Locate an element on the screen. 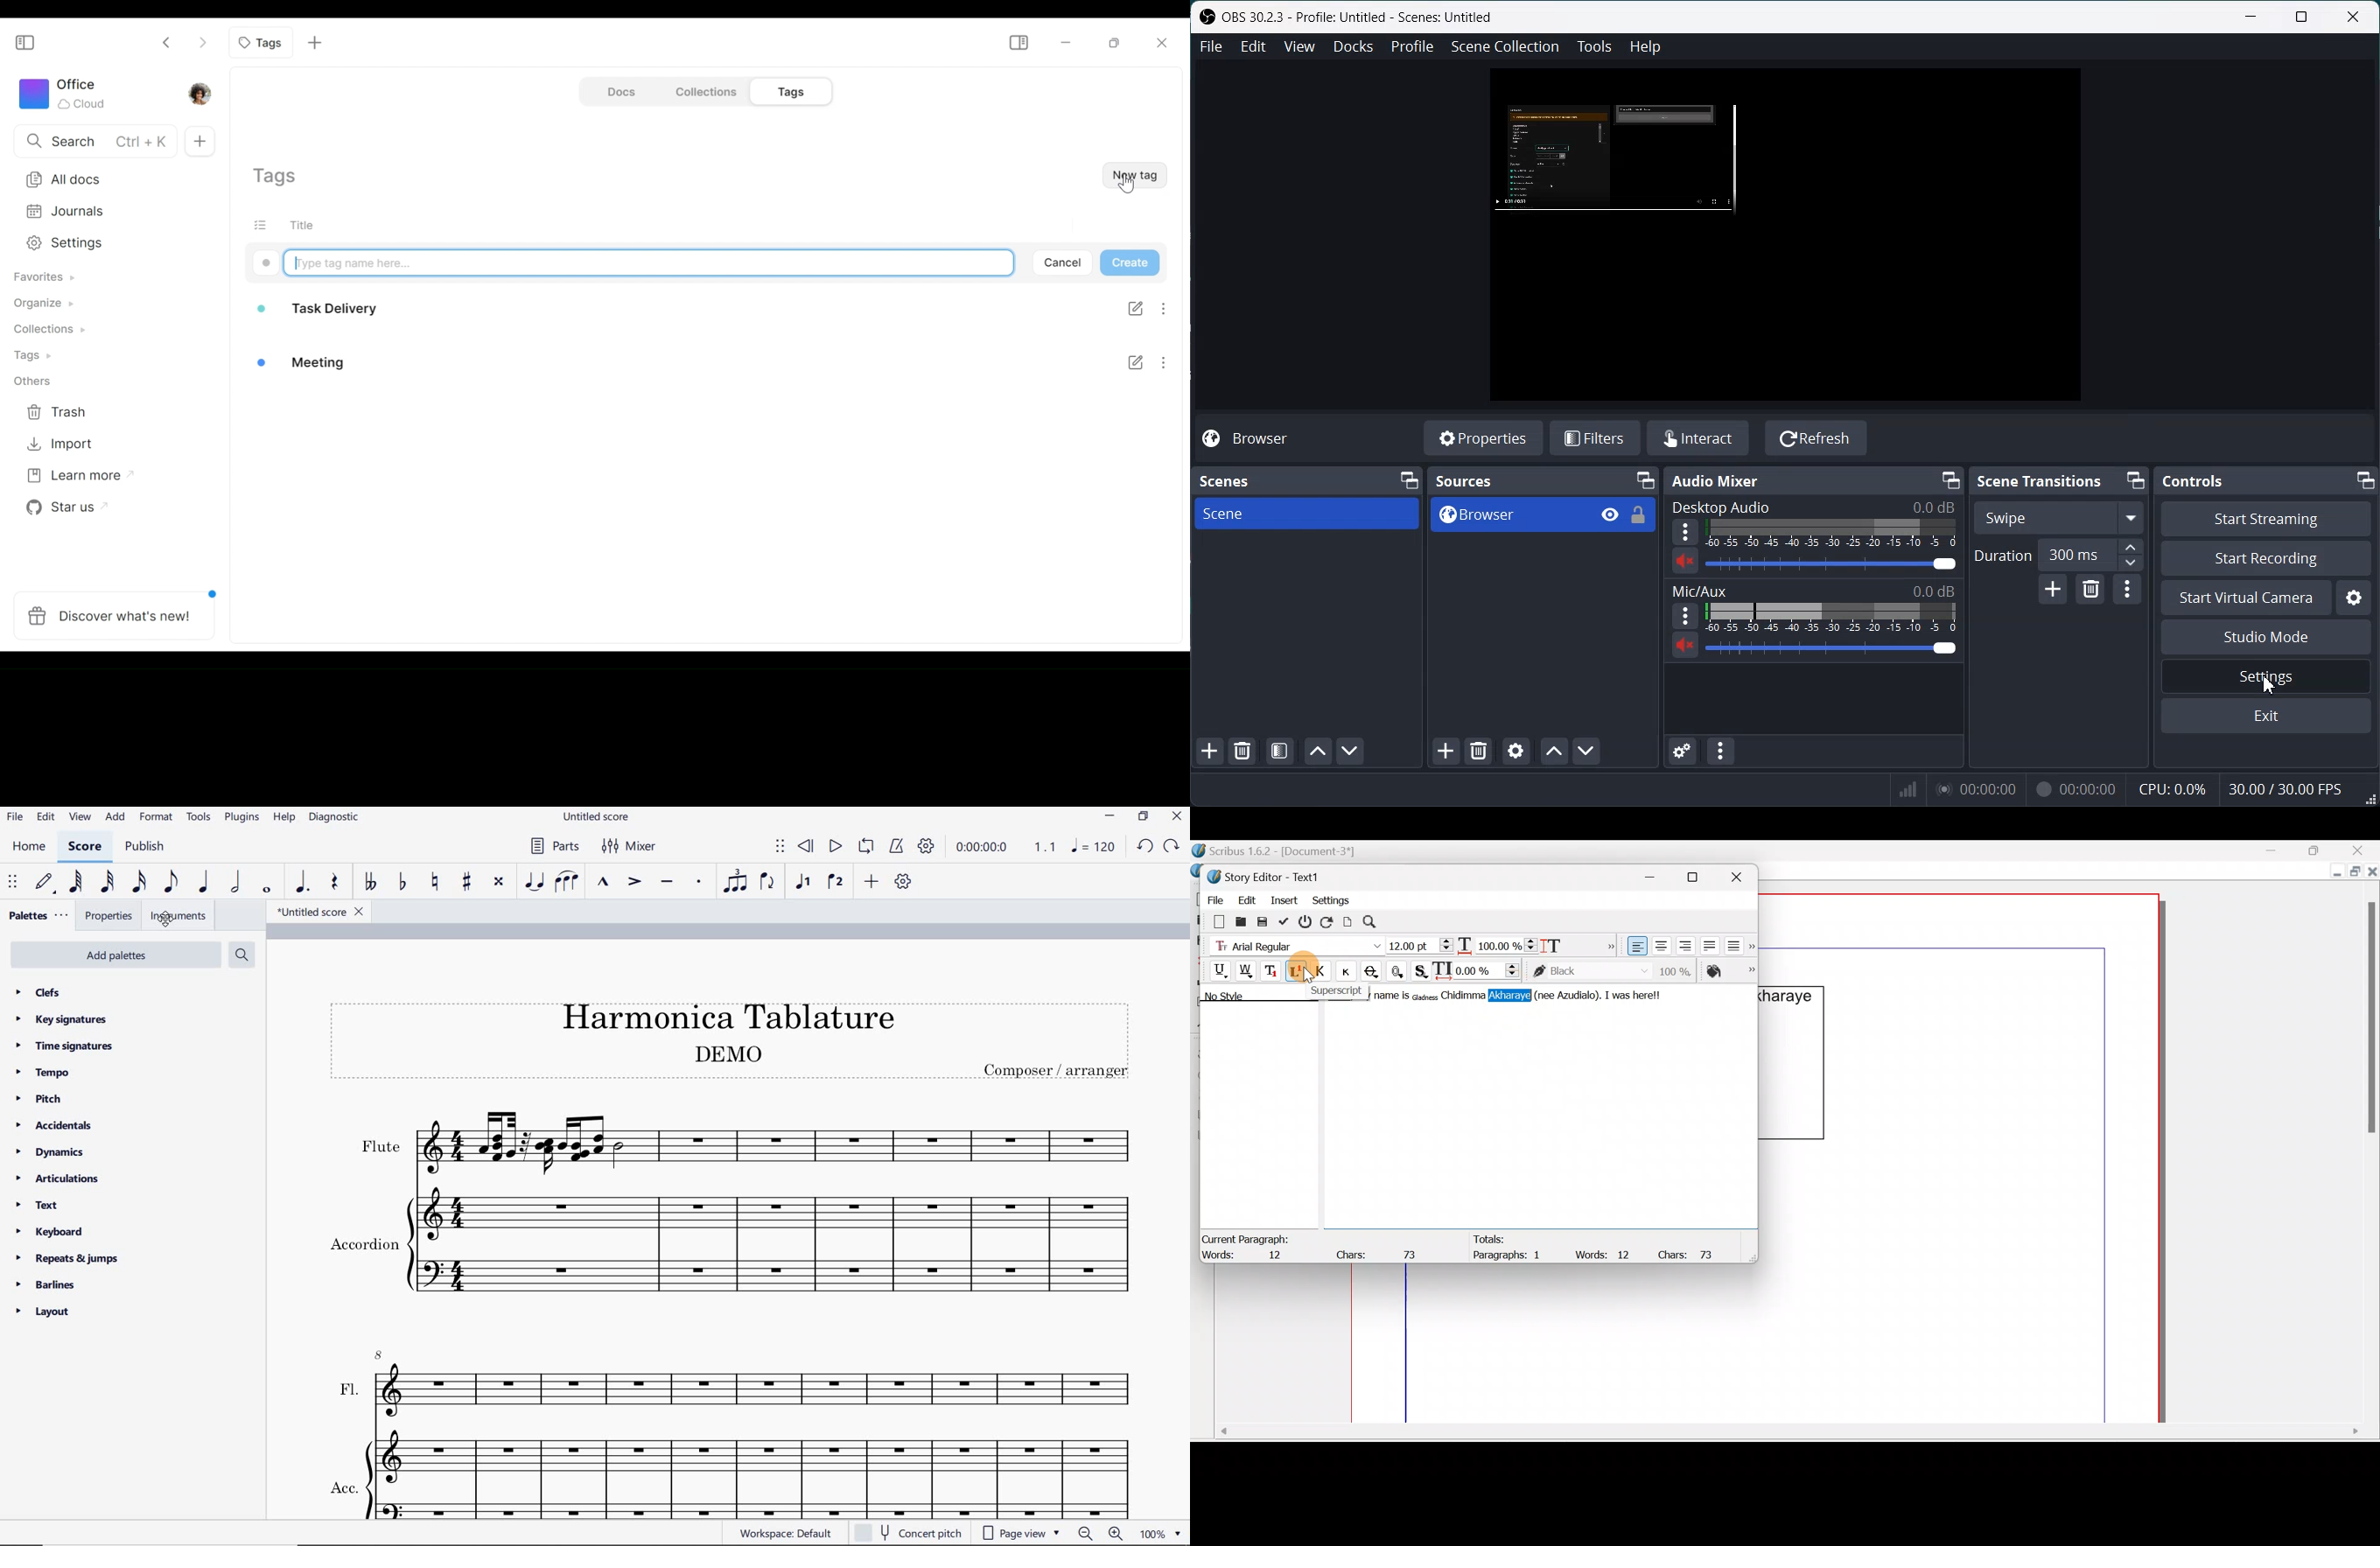 This screenshot has width=2380, height=1568. Reload text from frame is located at coordinates (1328, 921).